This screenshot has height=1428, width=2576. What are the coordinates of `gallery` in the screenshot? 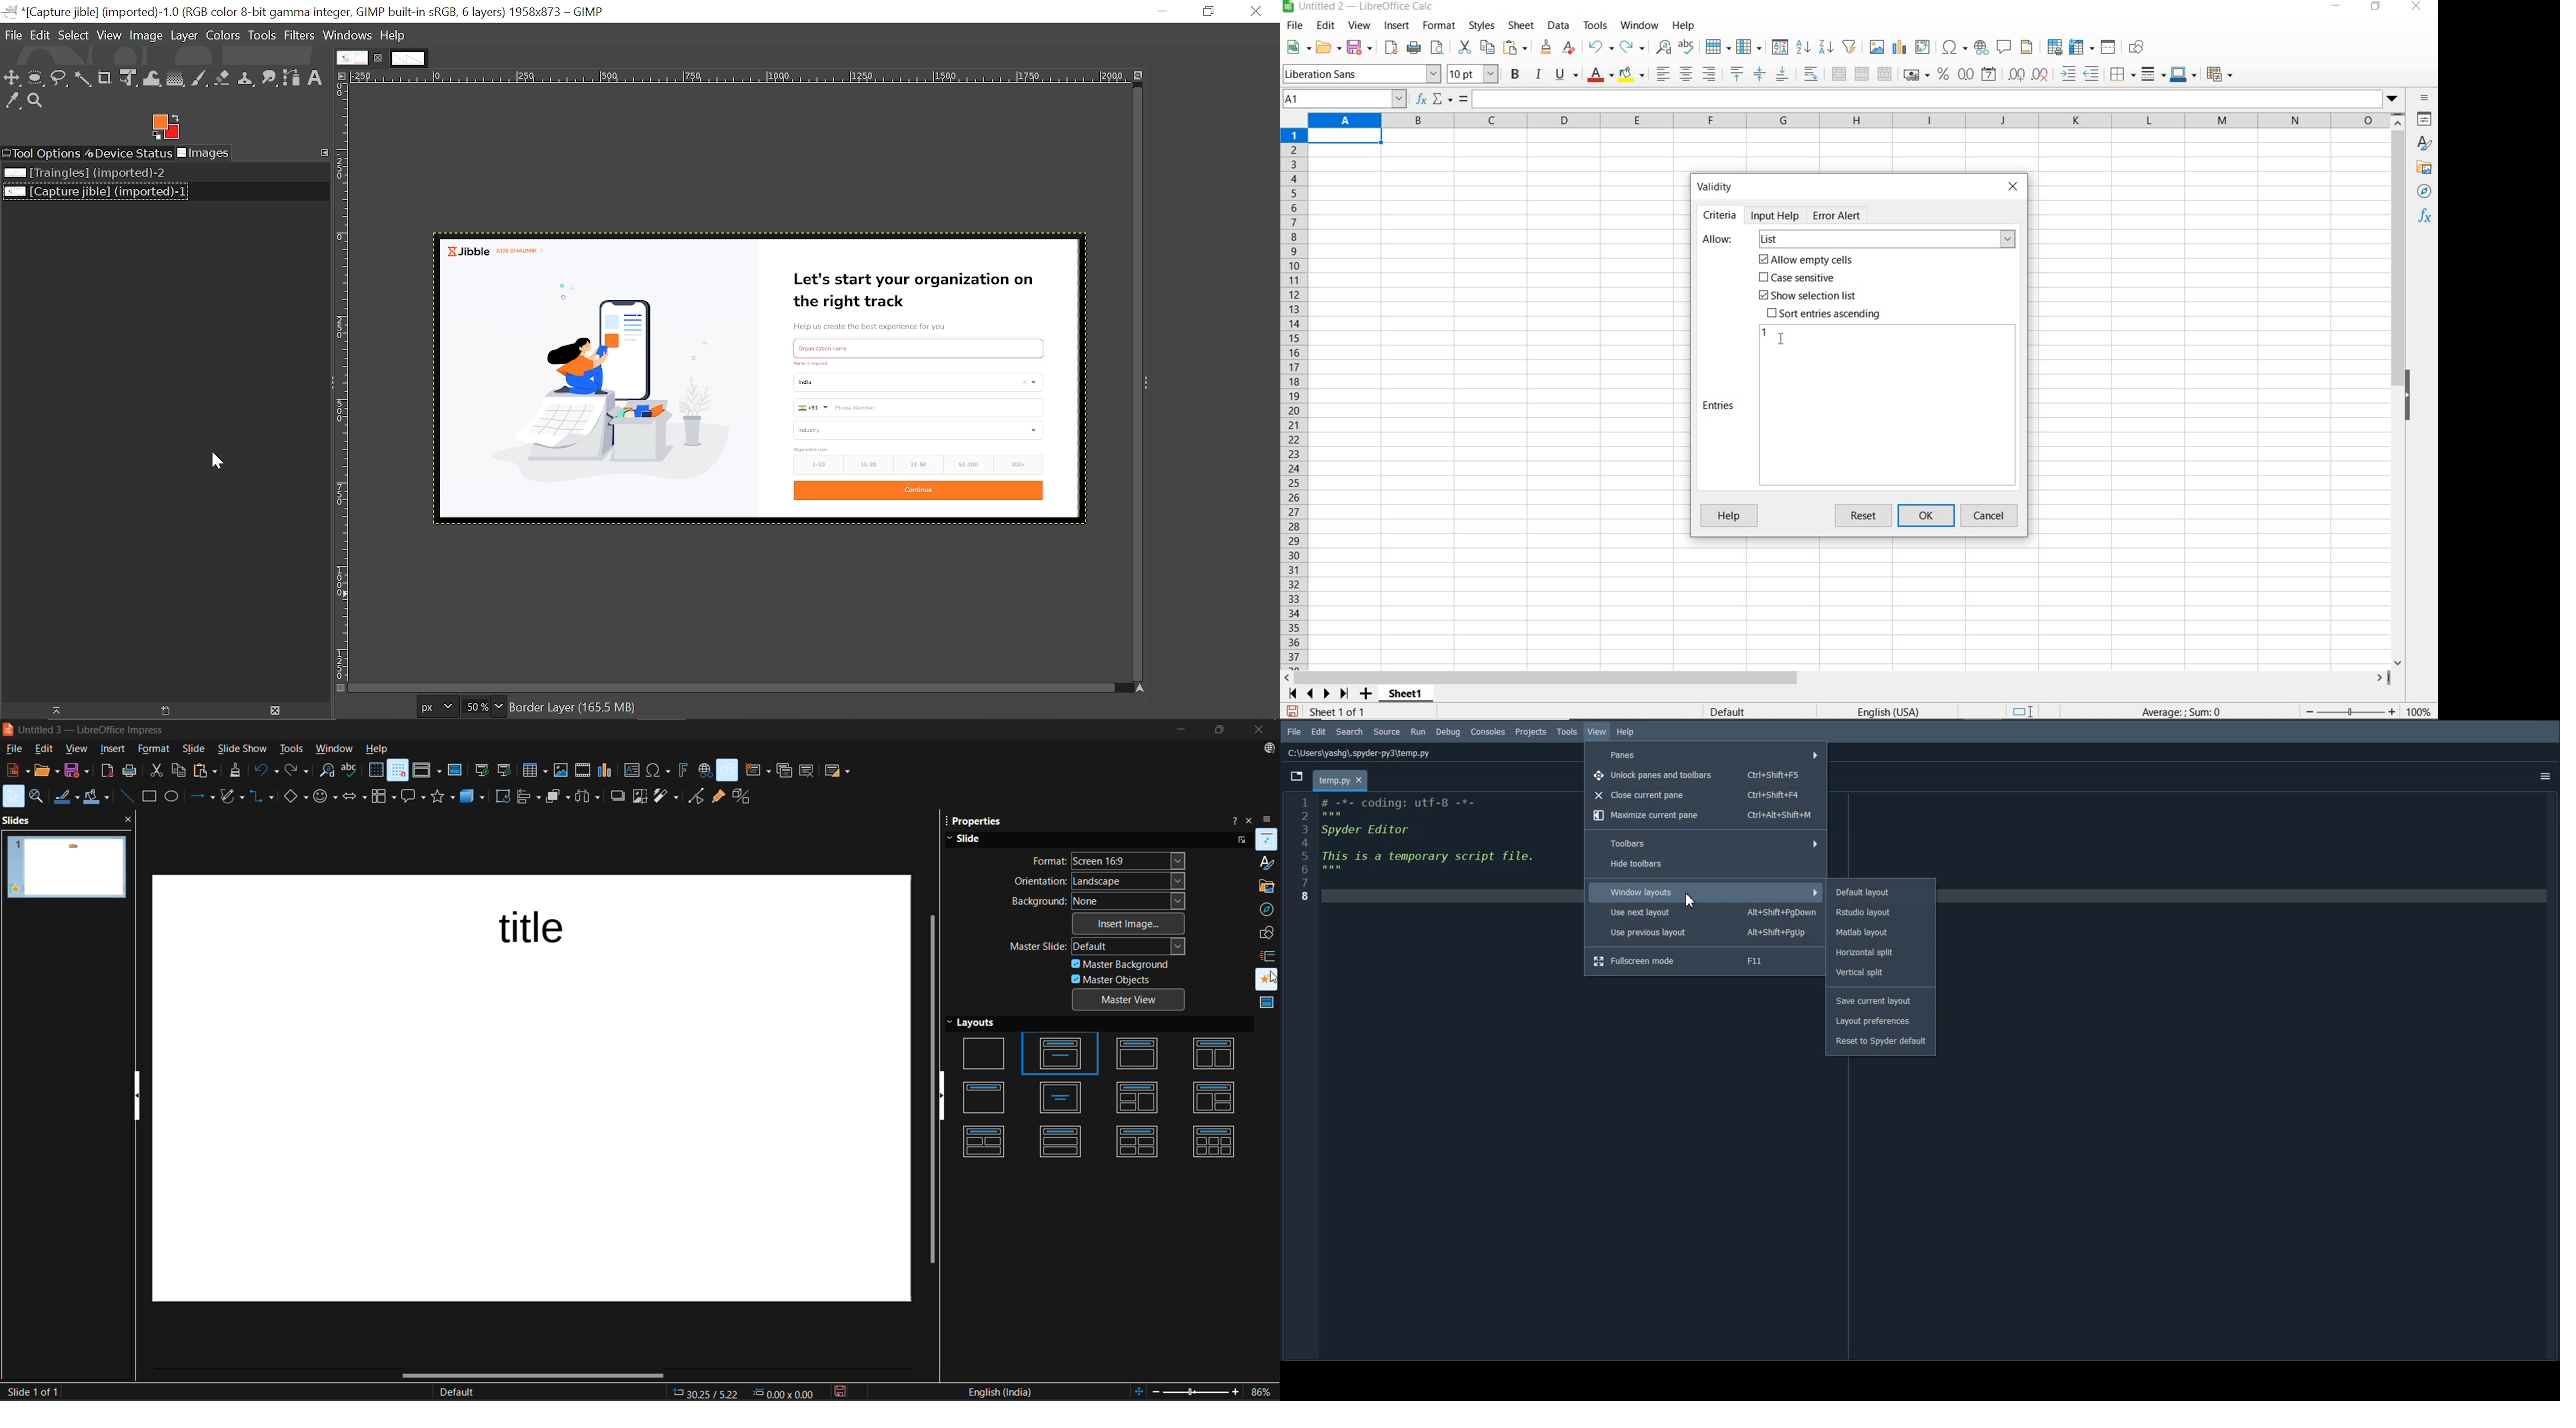 It's located at (2427, 168).